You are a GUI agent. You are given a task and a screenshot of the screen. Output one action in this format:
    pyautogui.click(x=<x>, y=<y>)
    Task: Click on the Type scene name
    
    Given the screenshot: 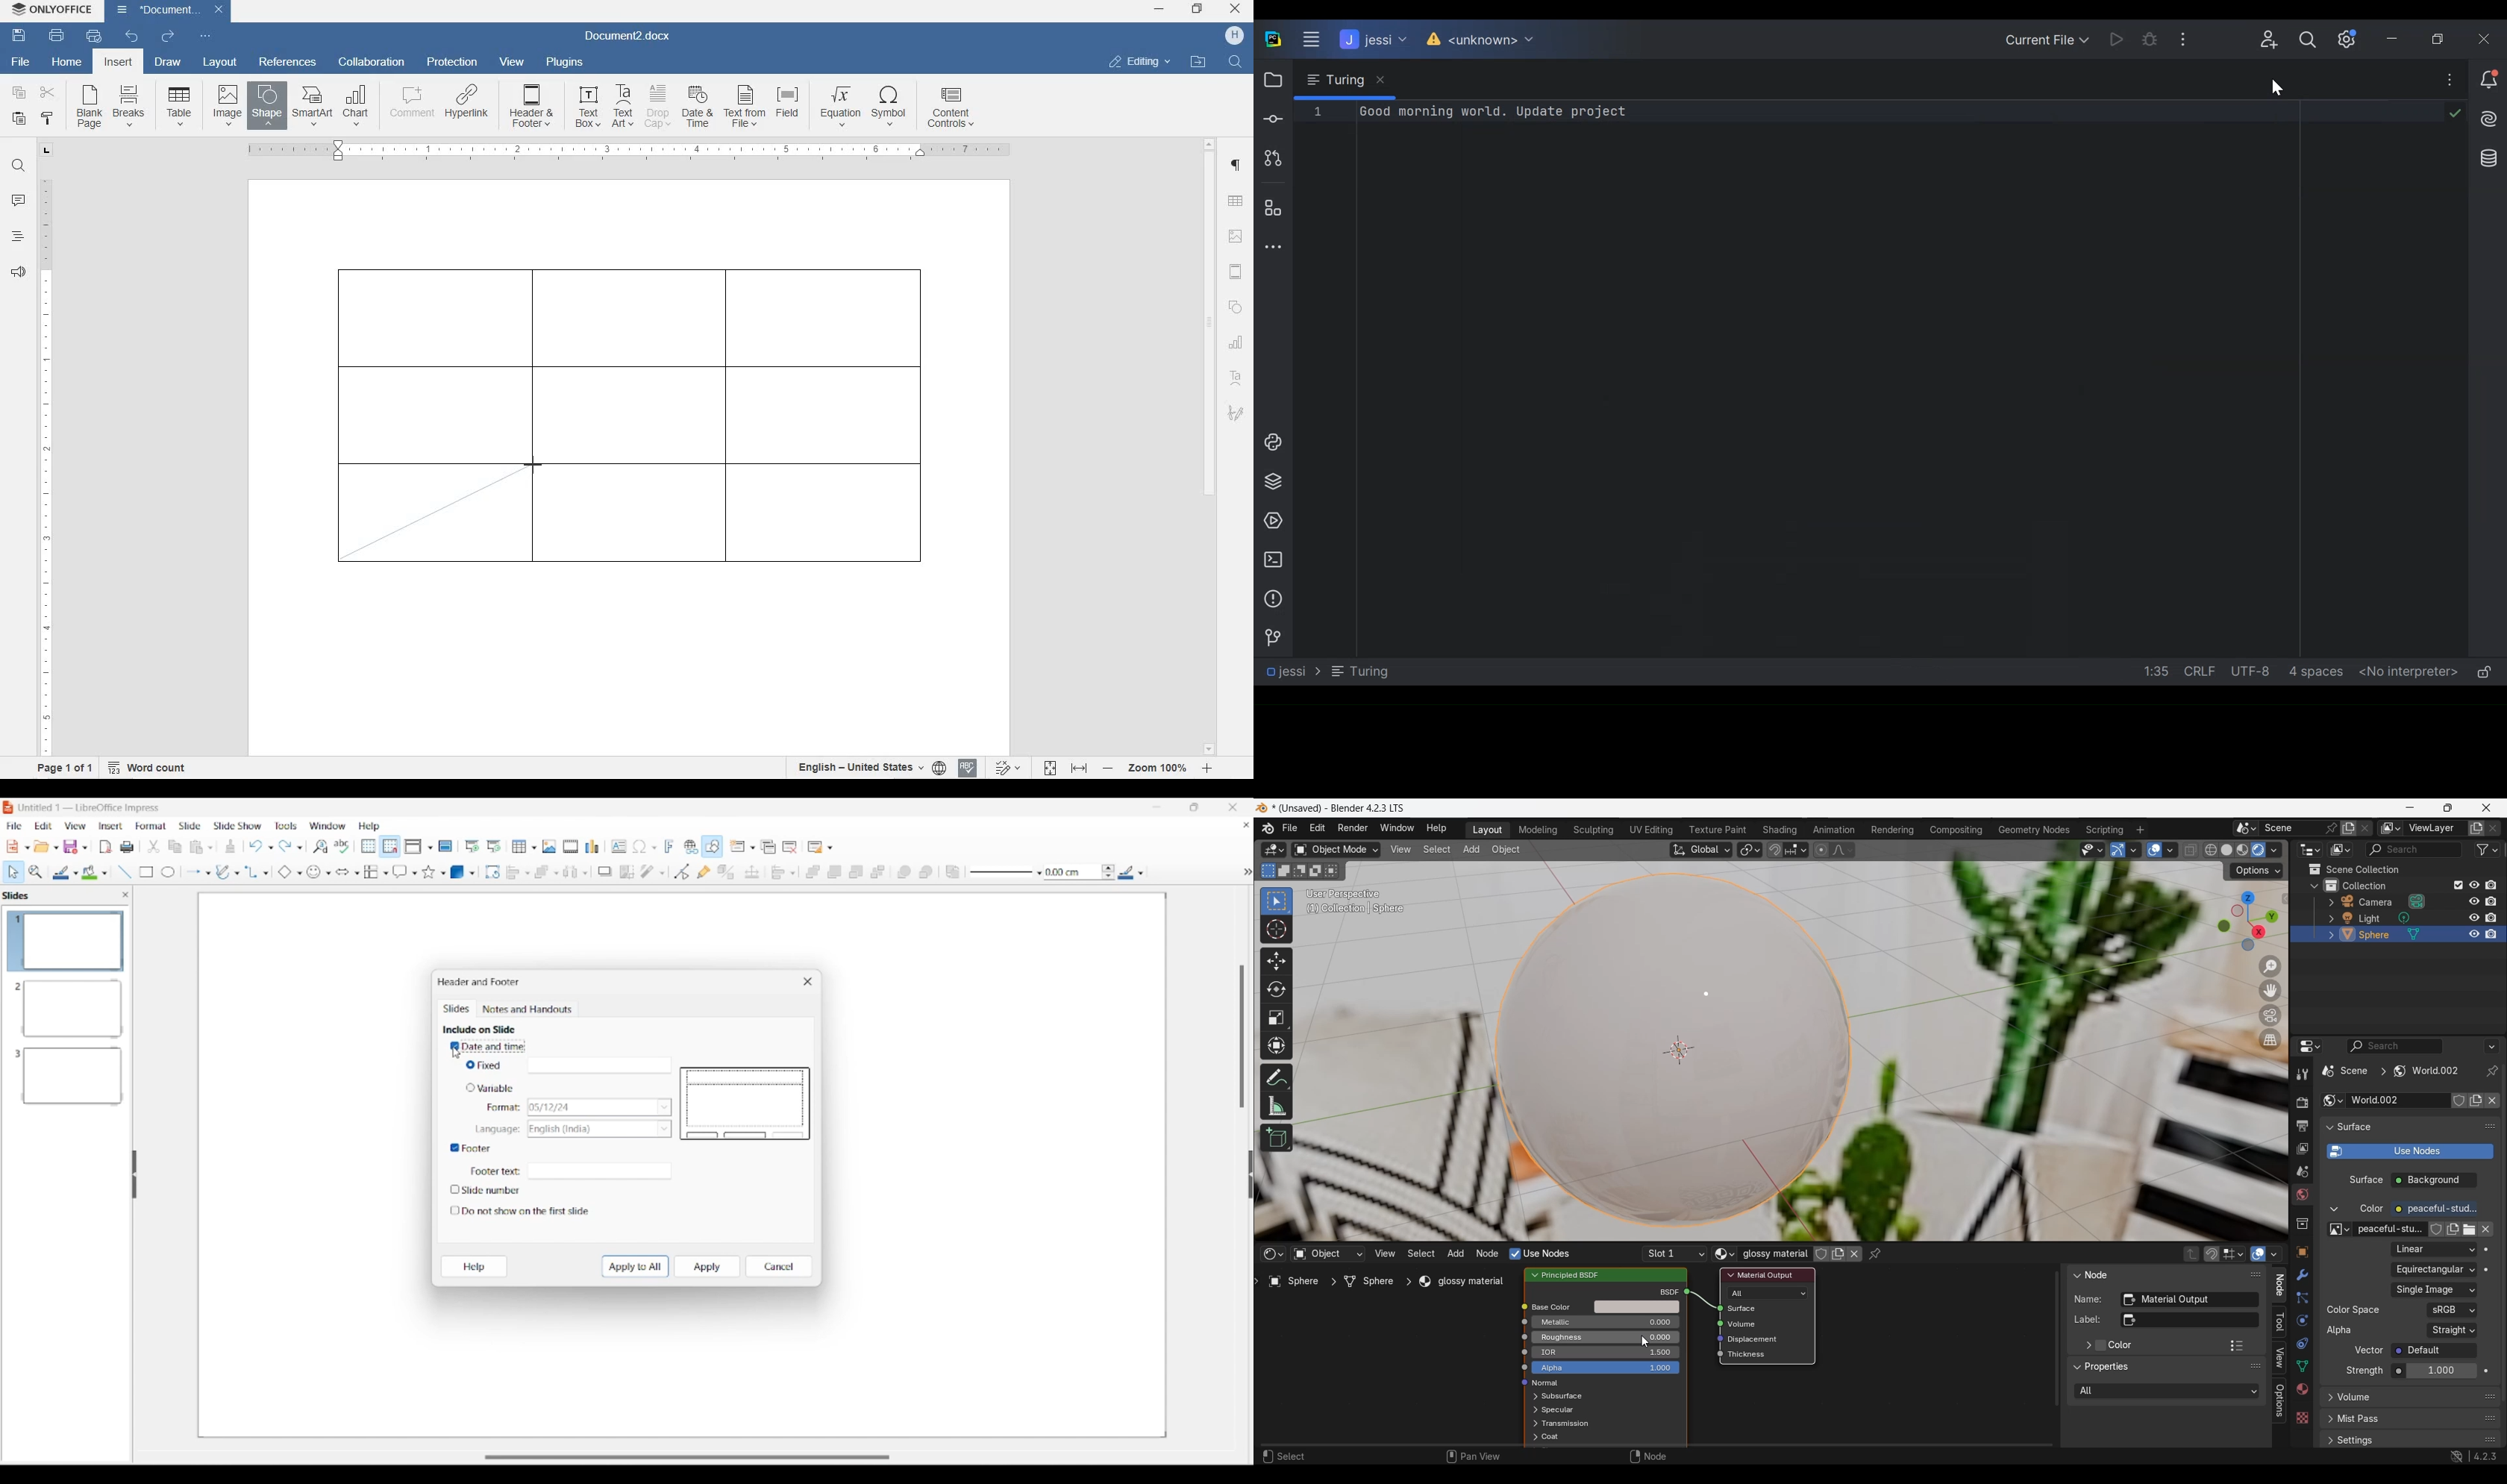 What is the action you would take?
    pyautogui.click(x=2289, y=828)
    